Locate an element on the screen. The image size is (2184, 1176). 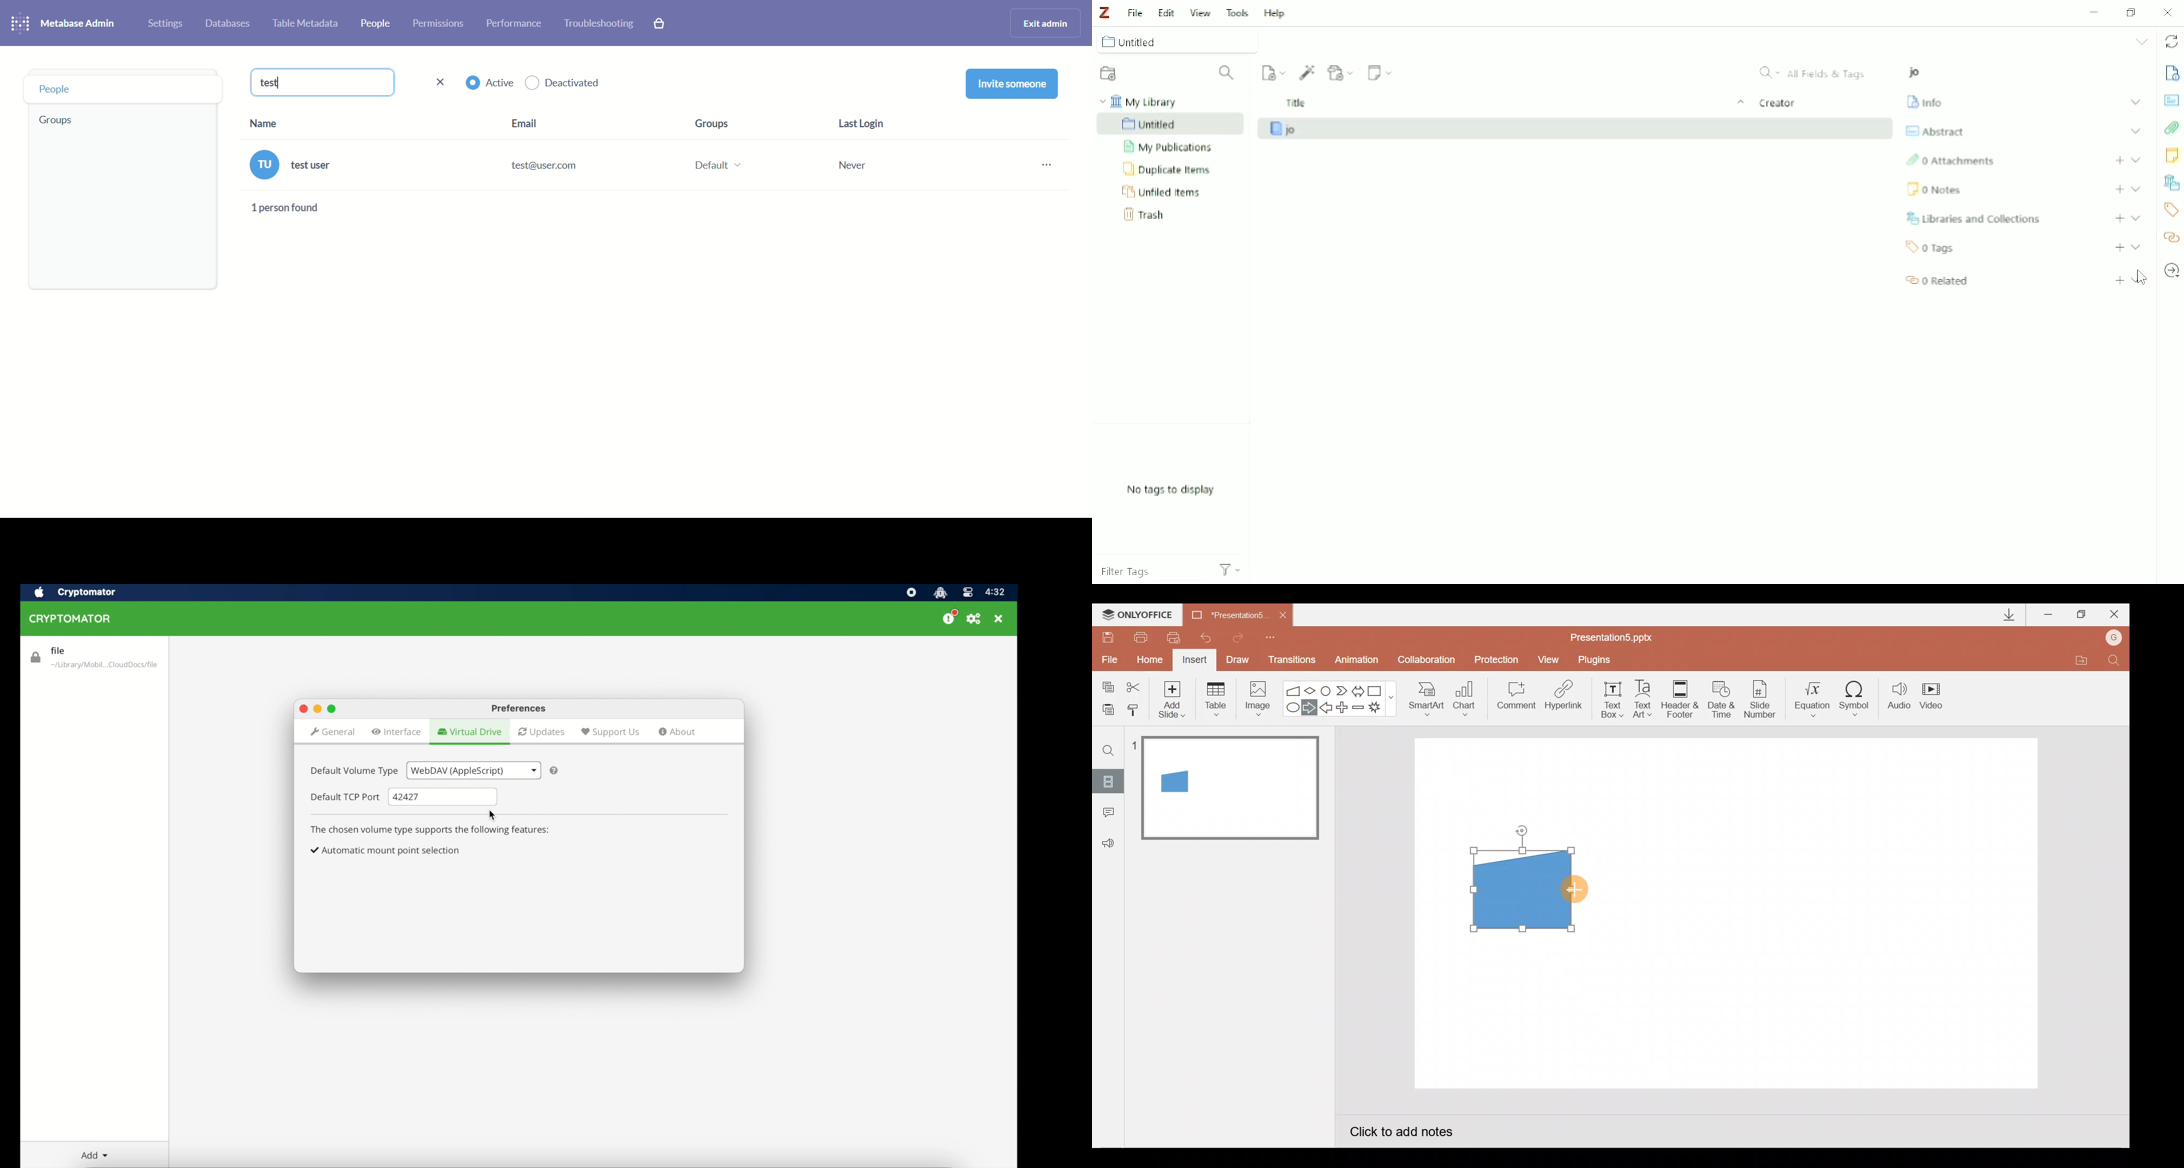
Customize quick access toolbar is located at coordinates (1270, 636).